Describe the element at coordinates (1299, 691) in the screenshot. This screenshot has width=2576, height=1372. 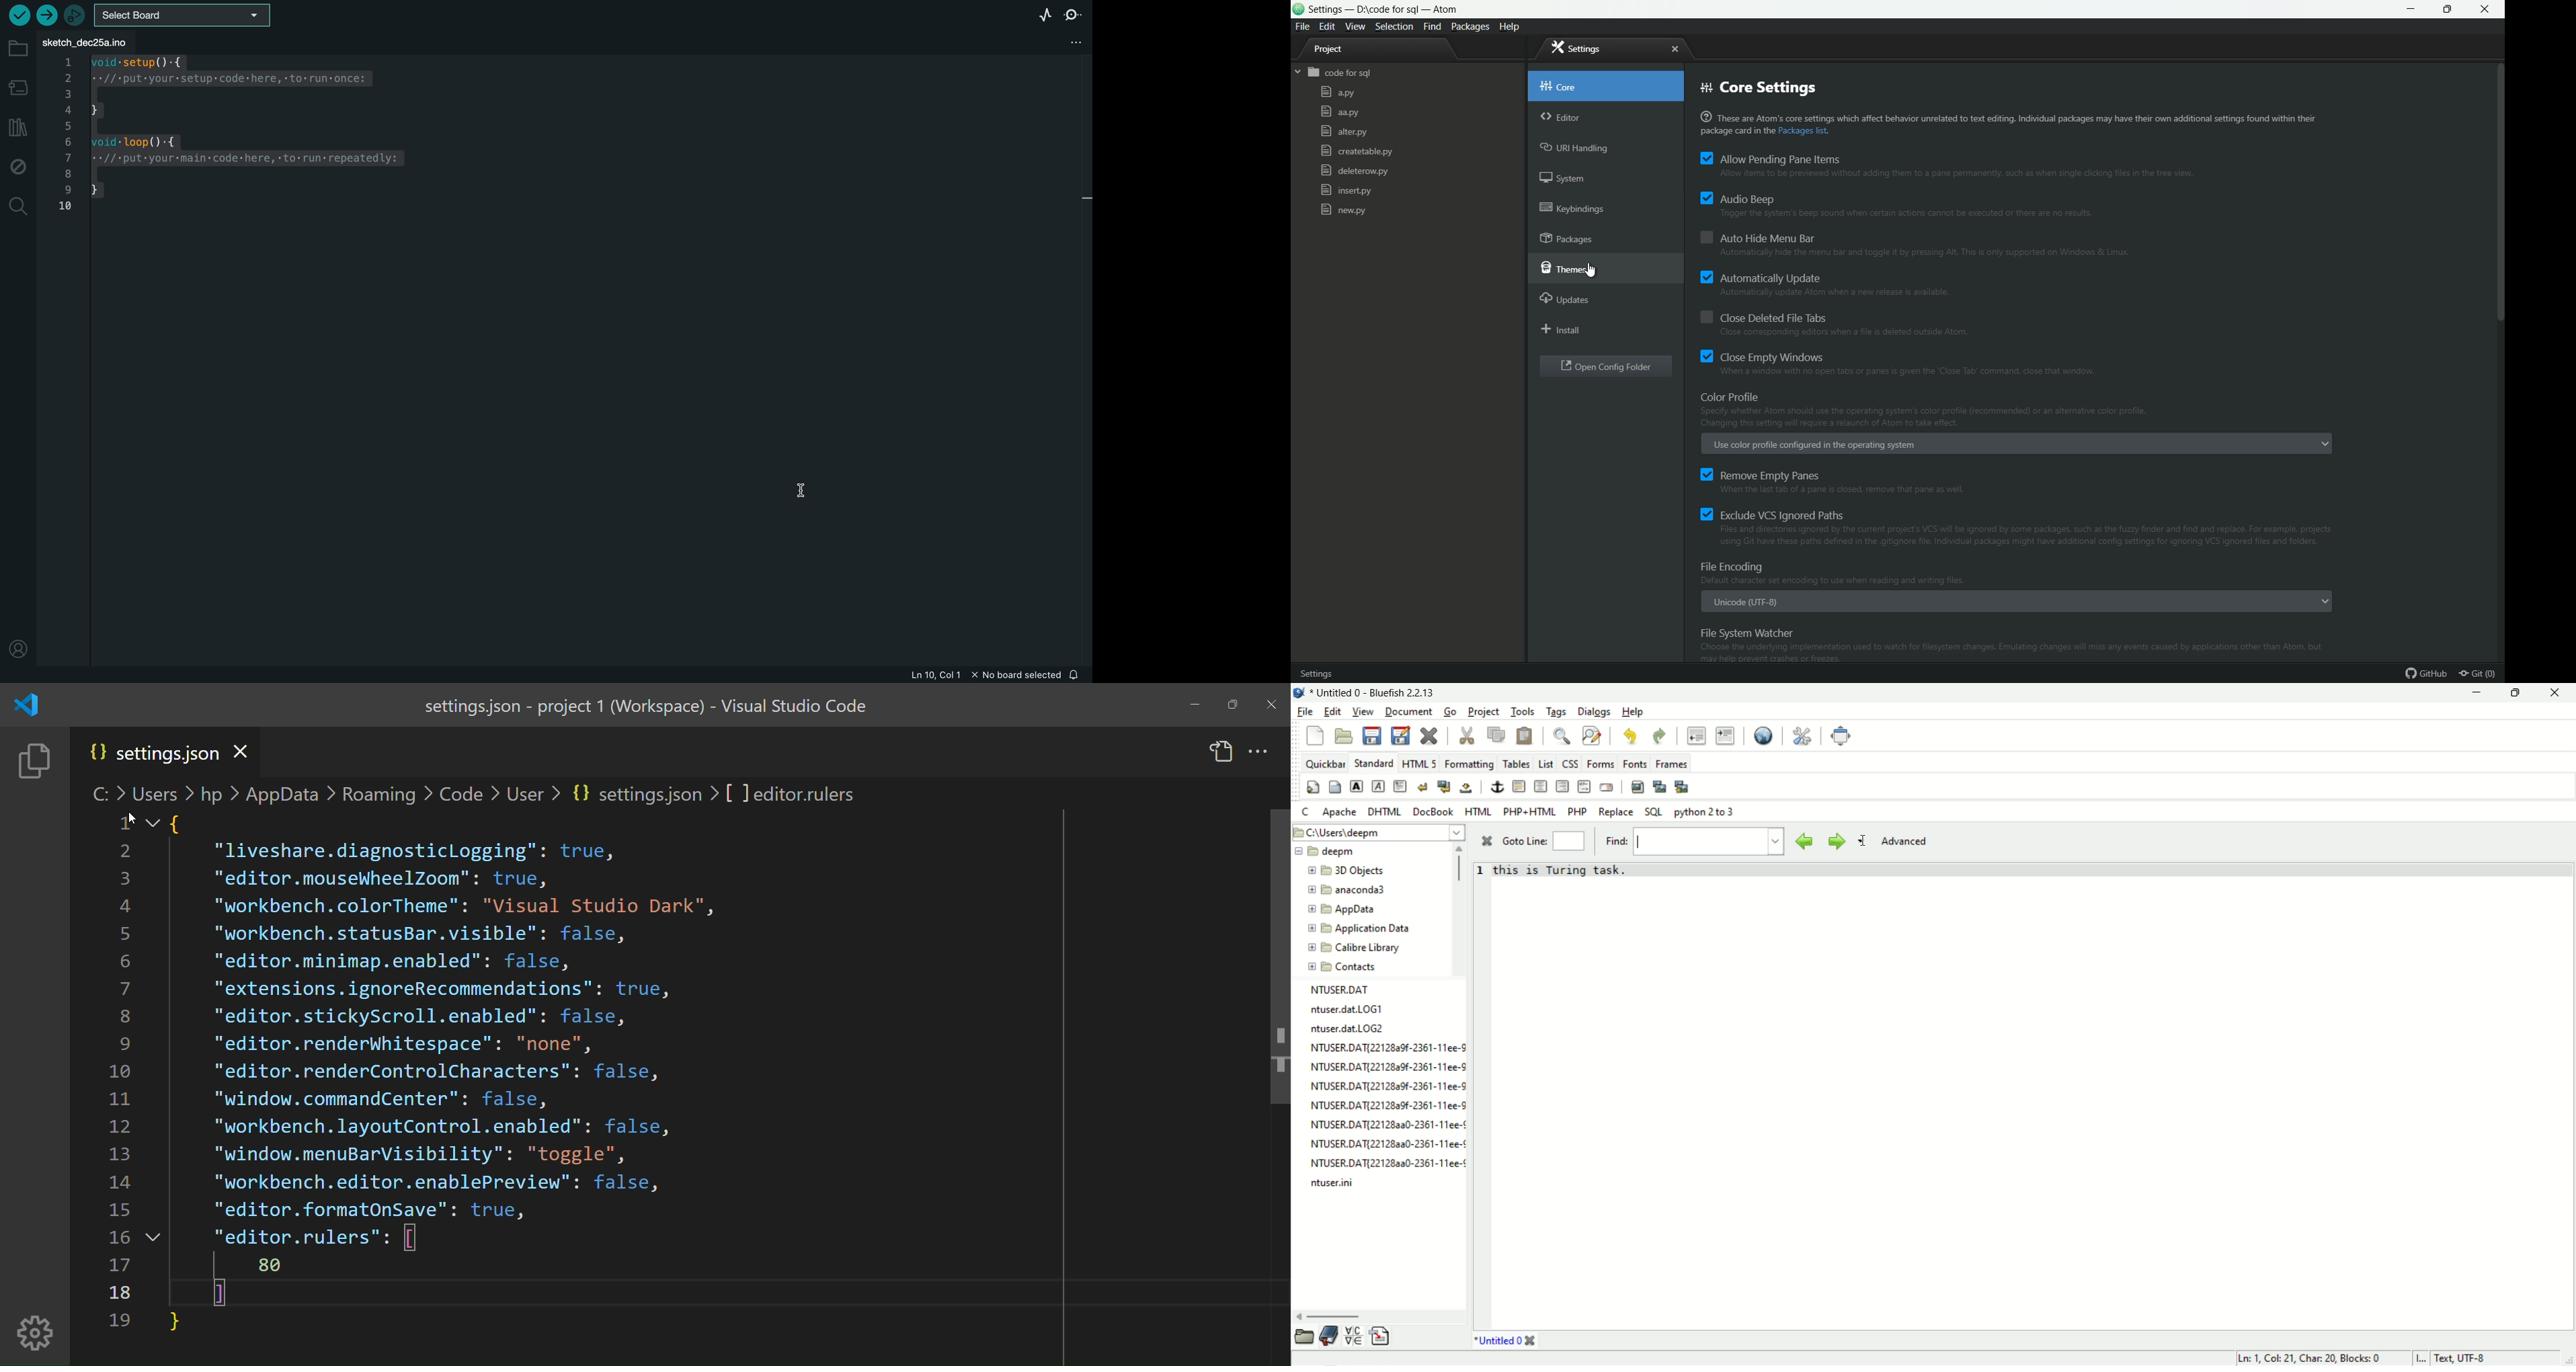
I see `application icon` at that location.